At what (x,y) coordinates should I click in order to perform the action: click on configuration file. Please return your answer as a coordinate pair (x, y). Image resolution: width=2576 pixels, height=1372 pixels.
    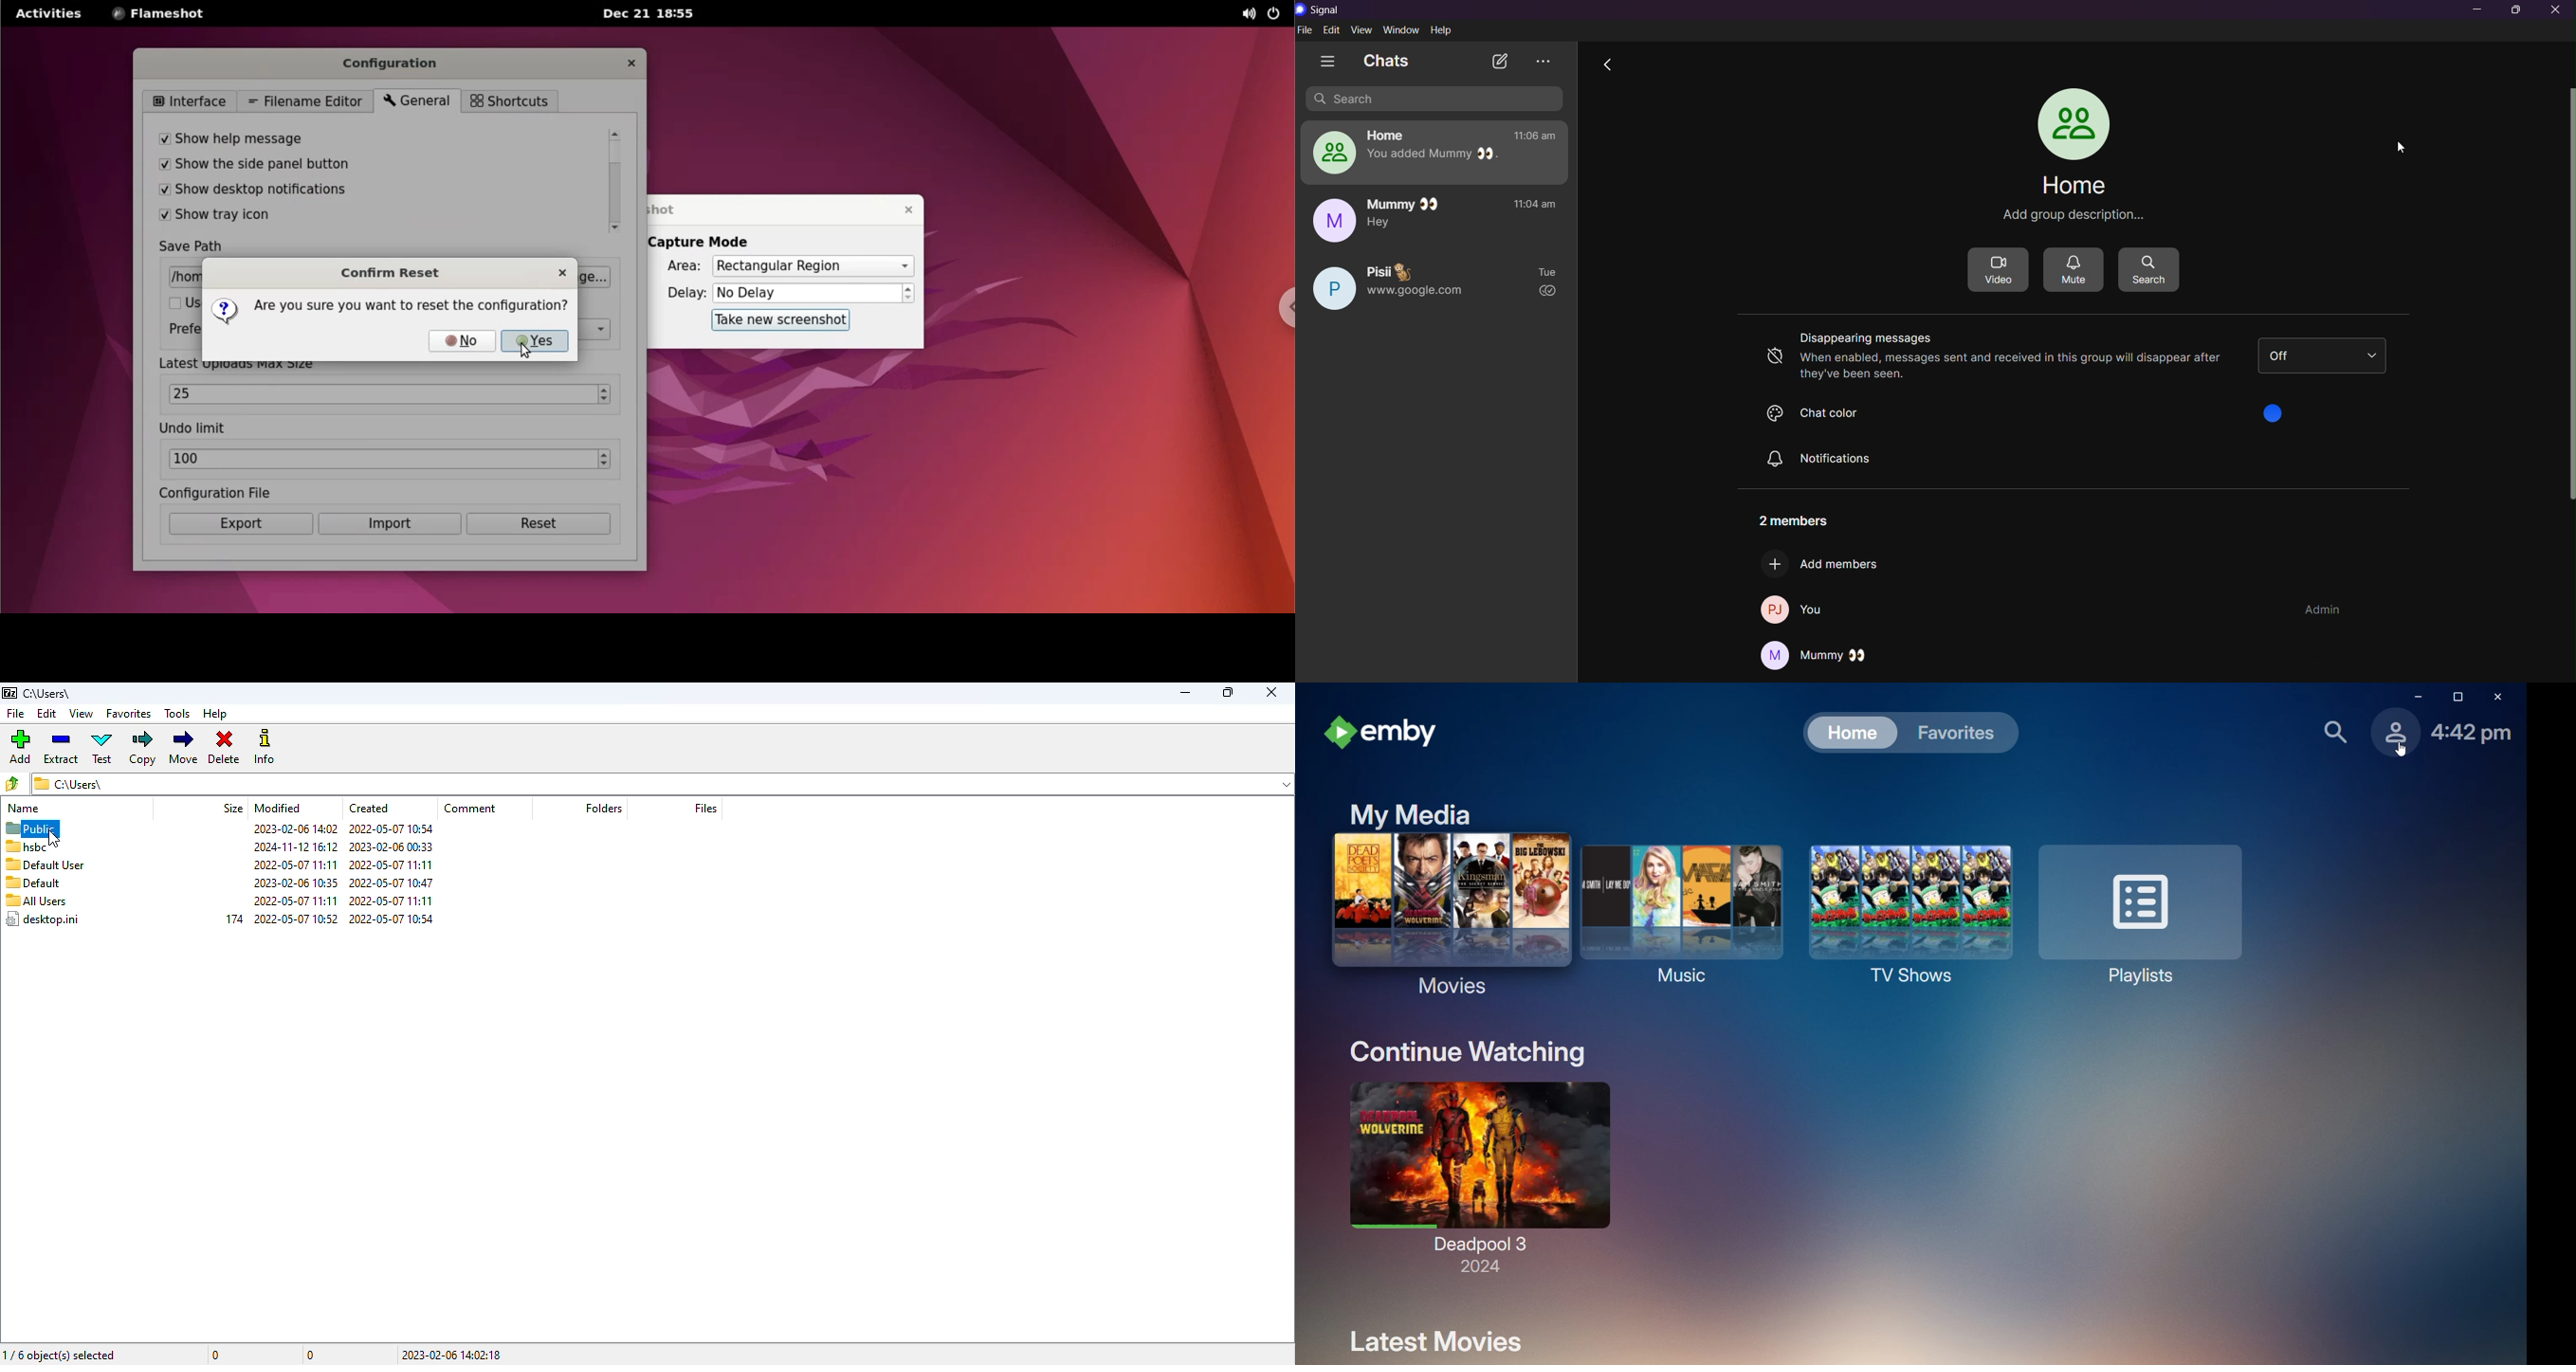
    Looking at the image, I should click on (238, 492).